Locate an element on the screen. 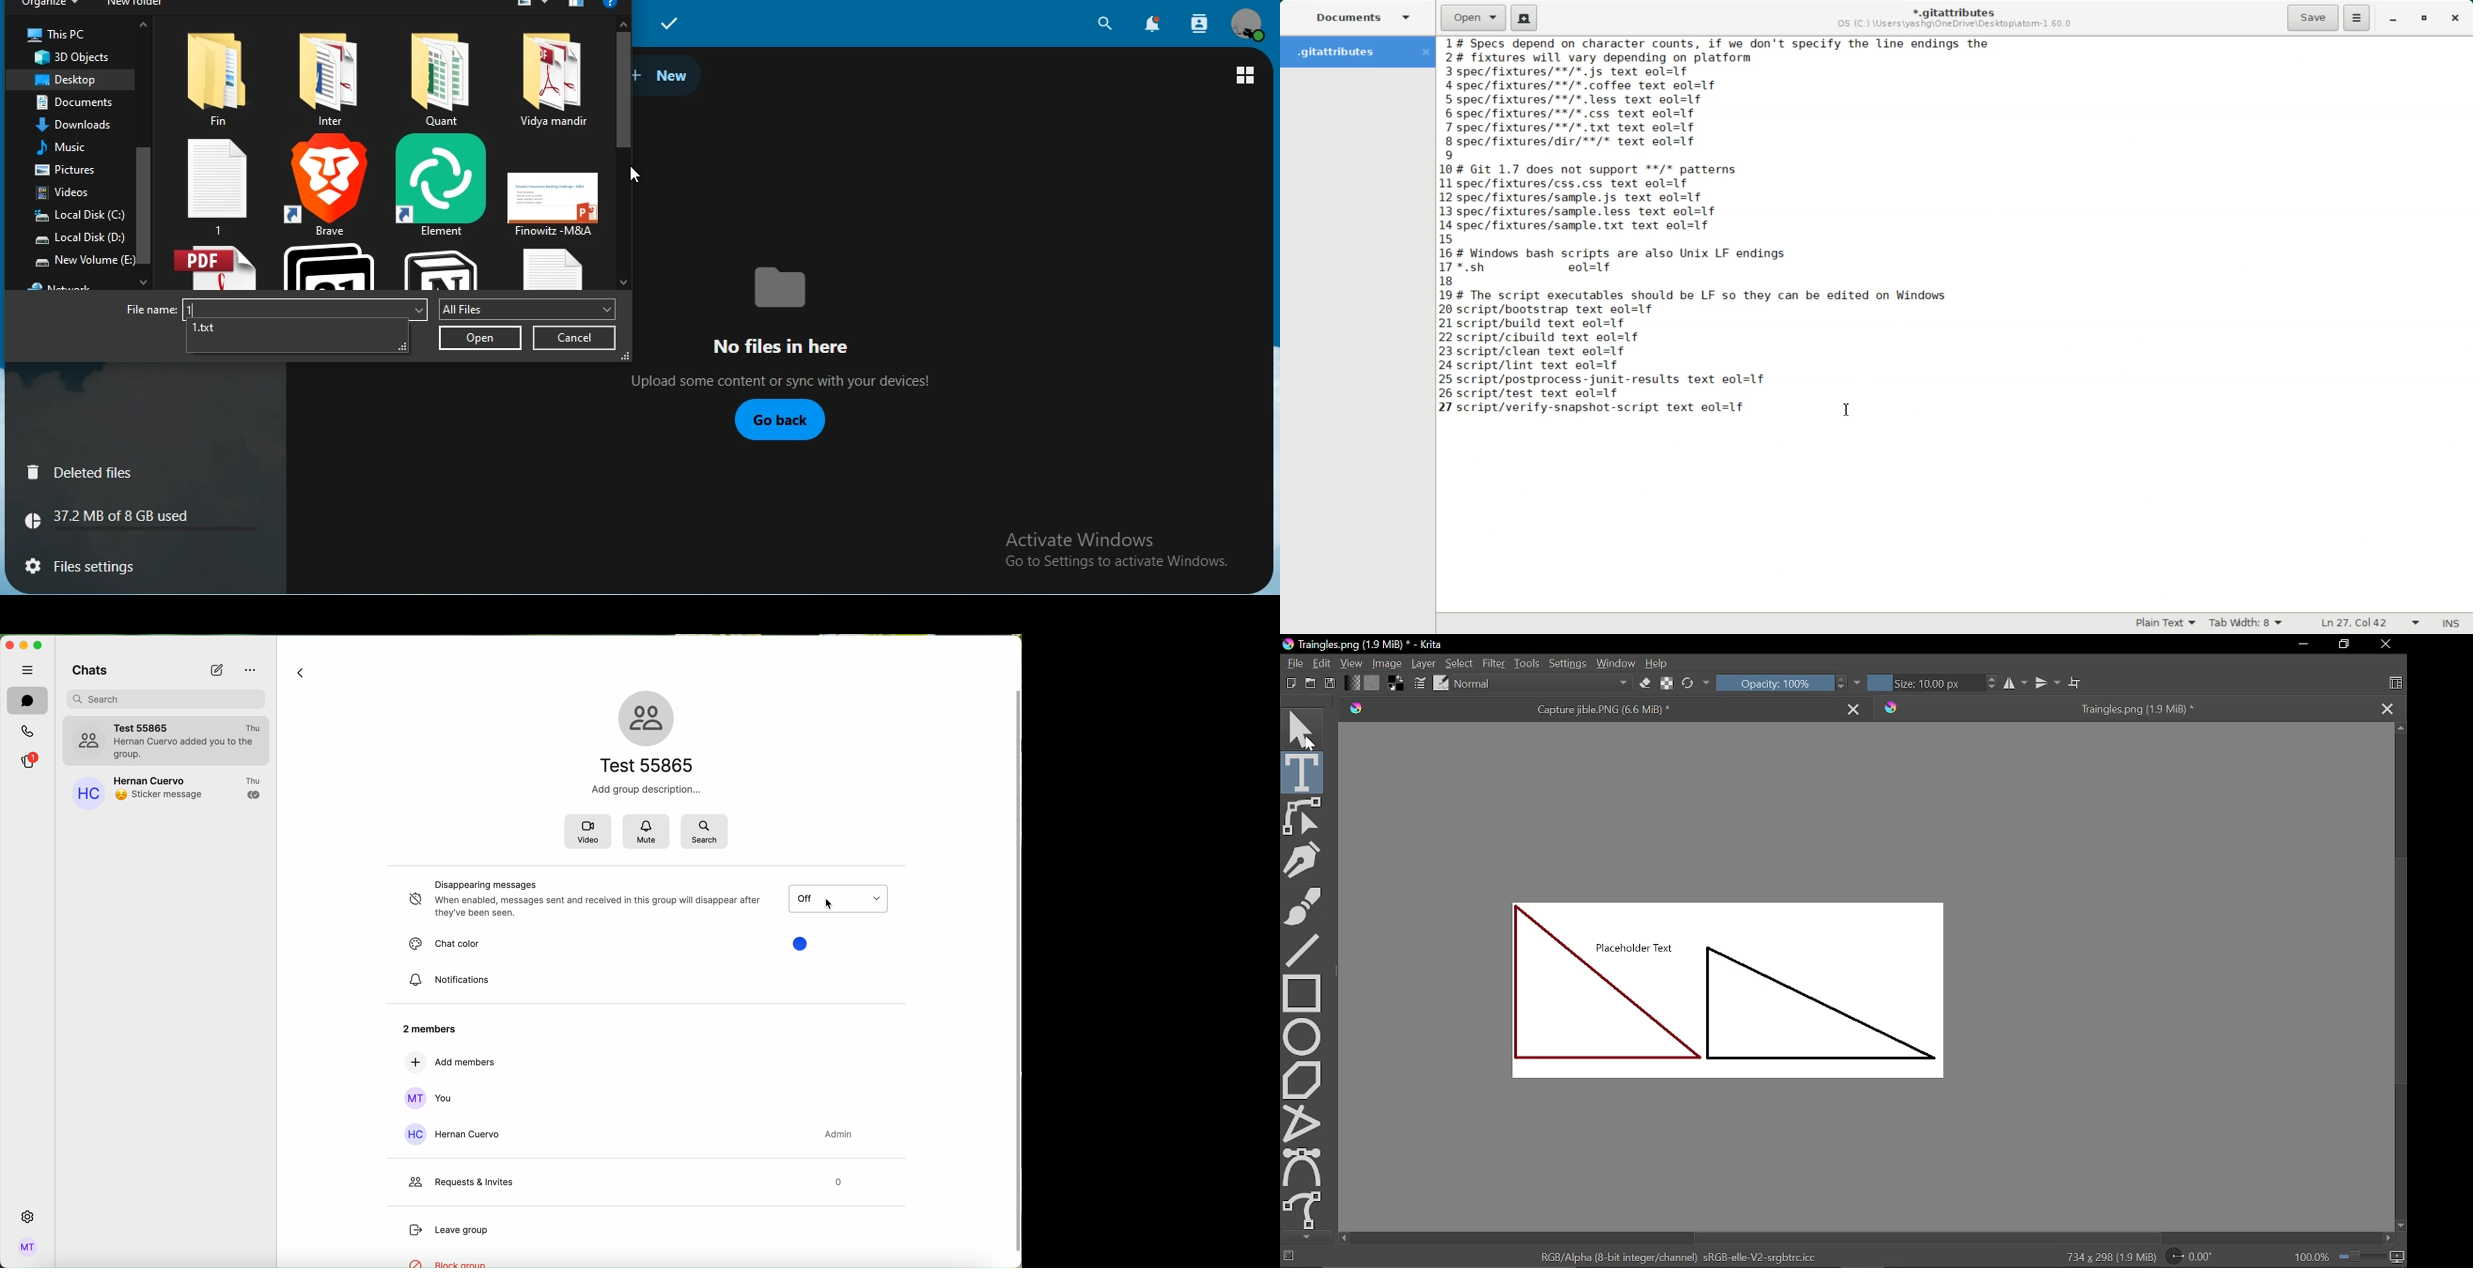 The image size is (2492, 1288). chat color is located at coordinates (447, 944).